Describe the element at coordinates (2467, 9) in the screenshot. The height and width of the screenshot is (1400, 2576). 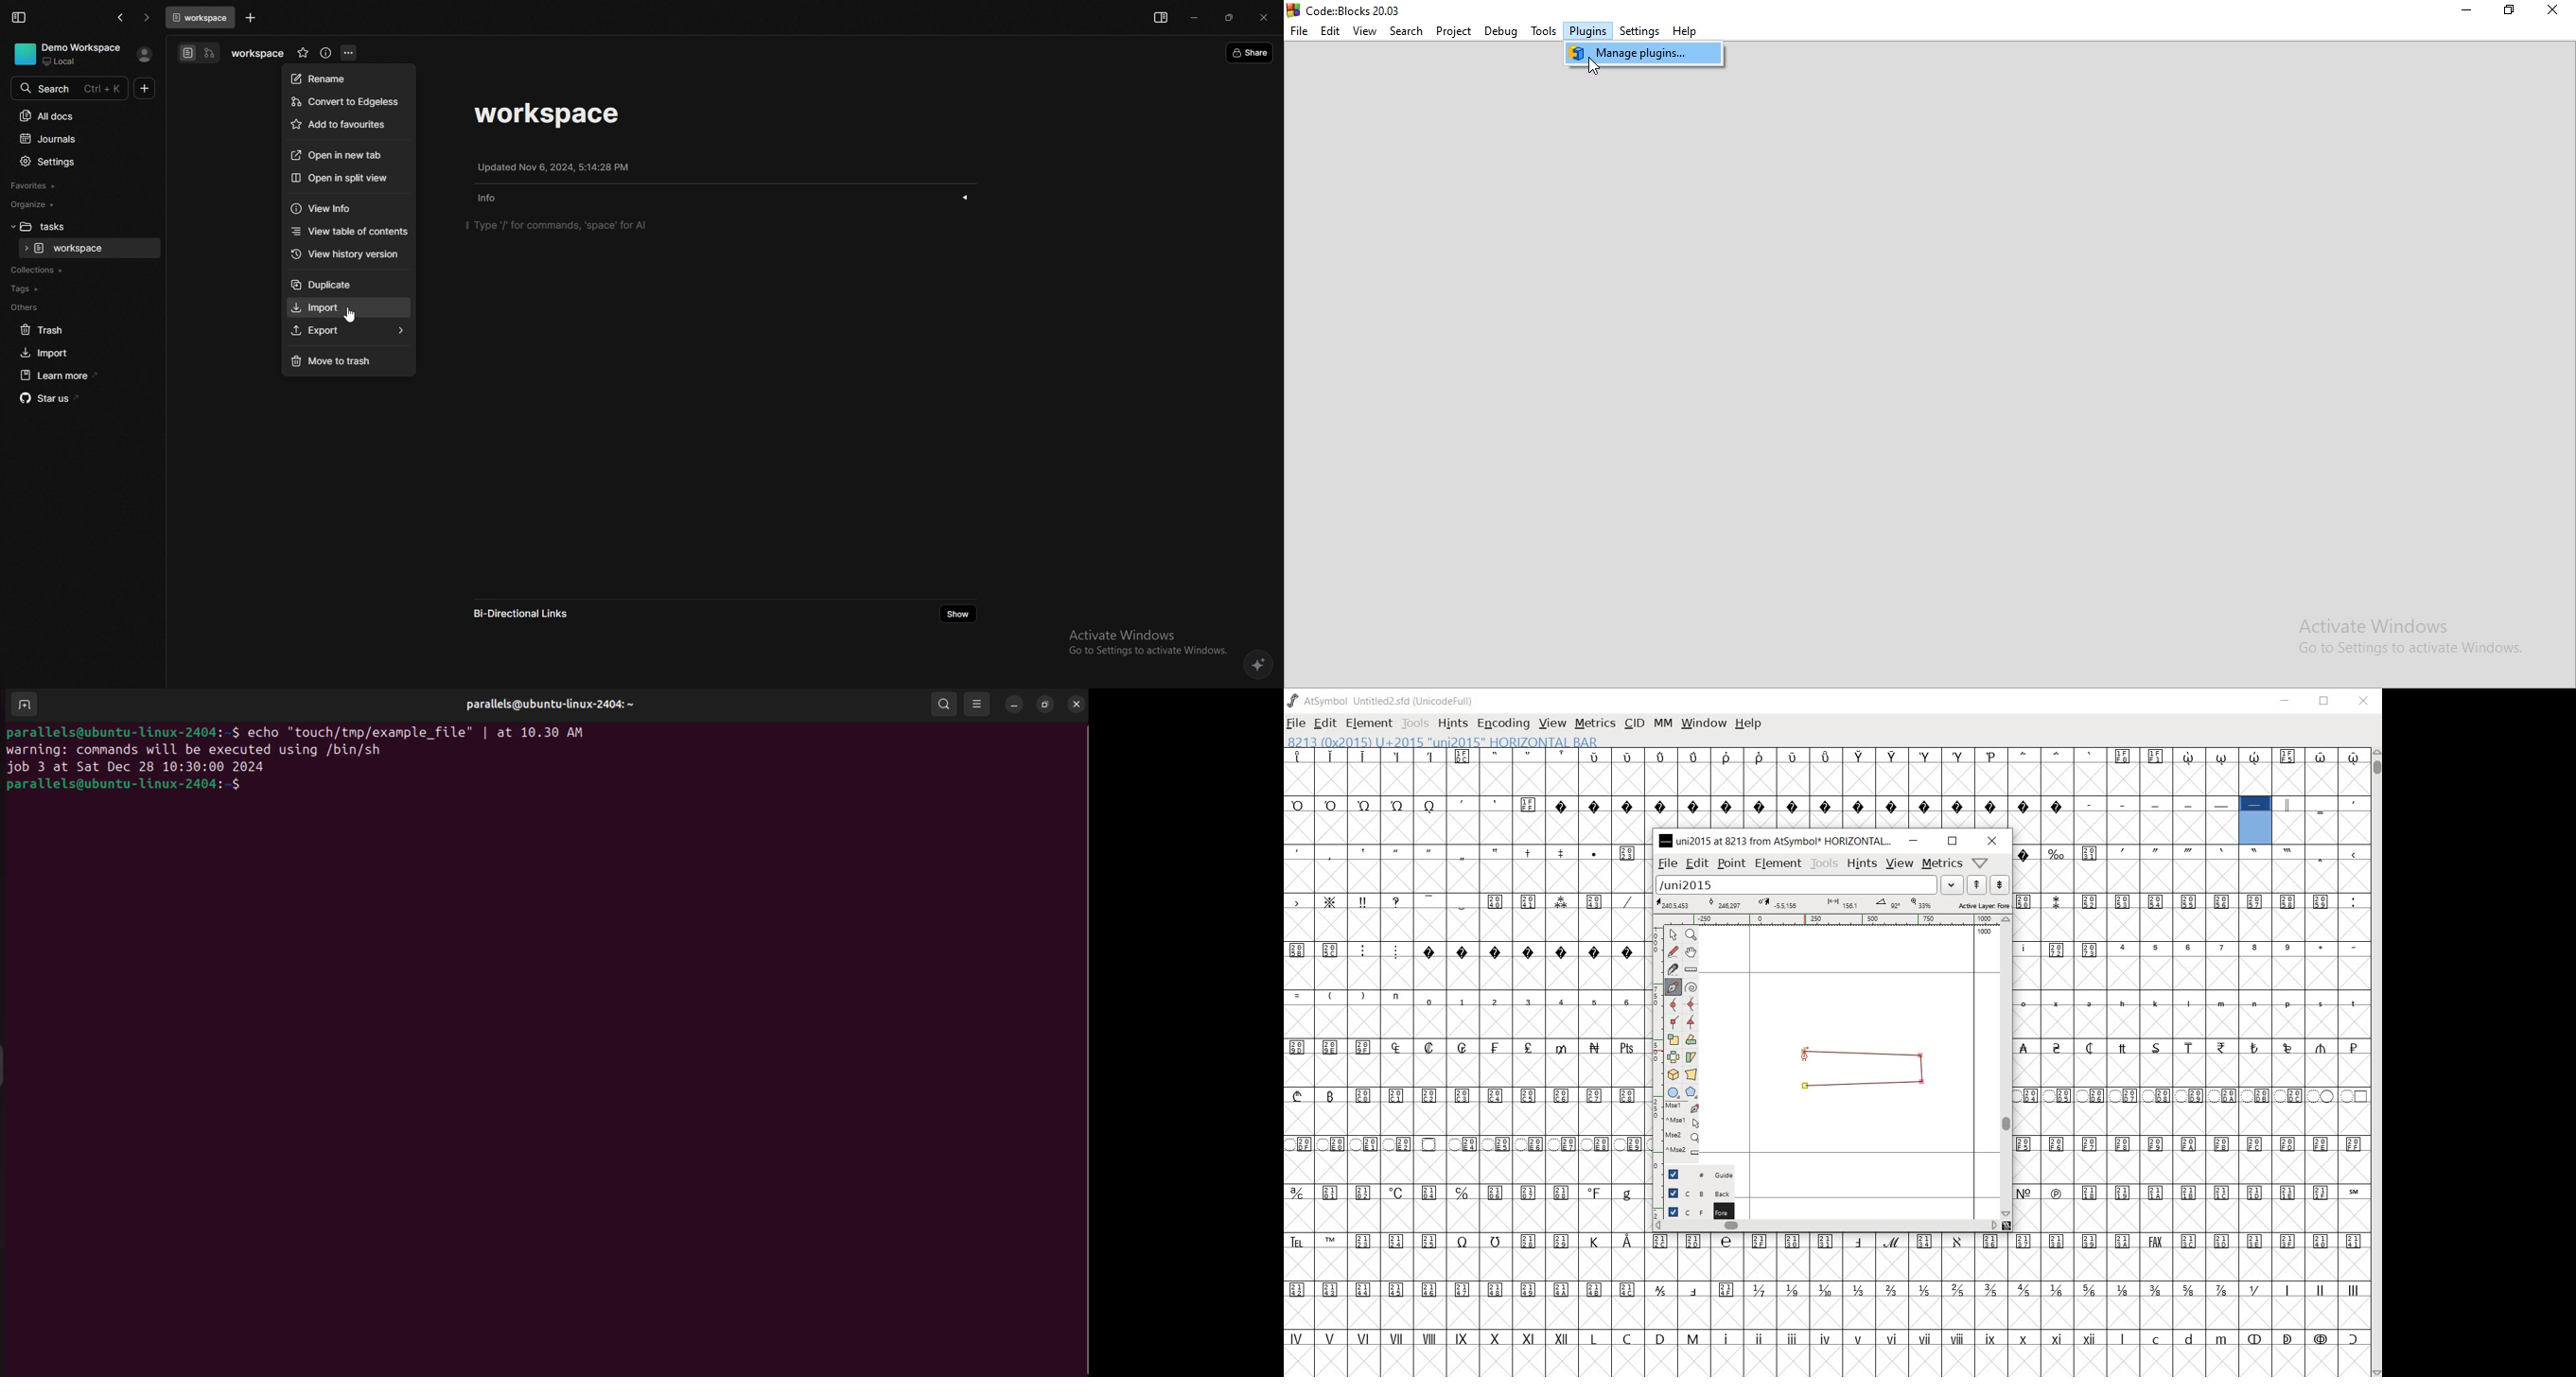
I see `minimize` at that location.